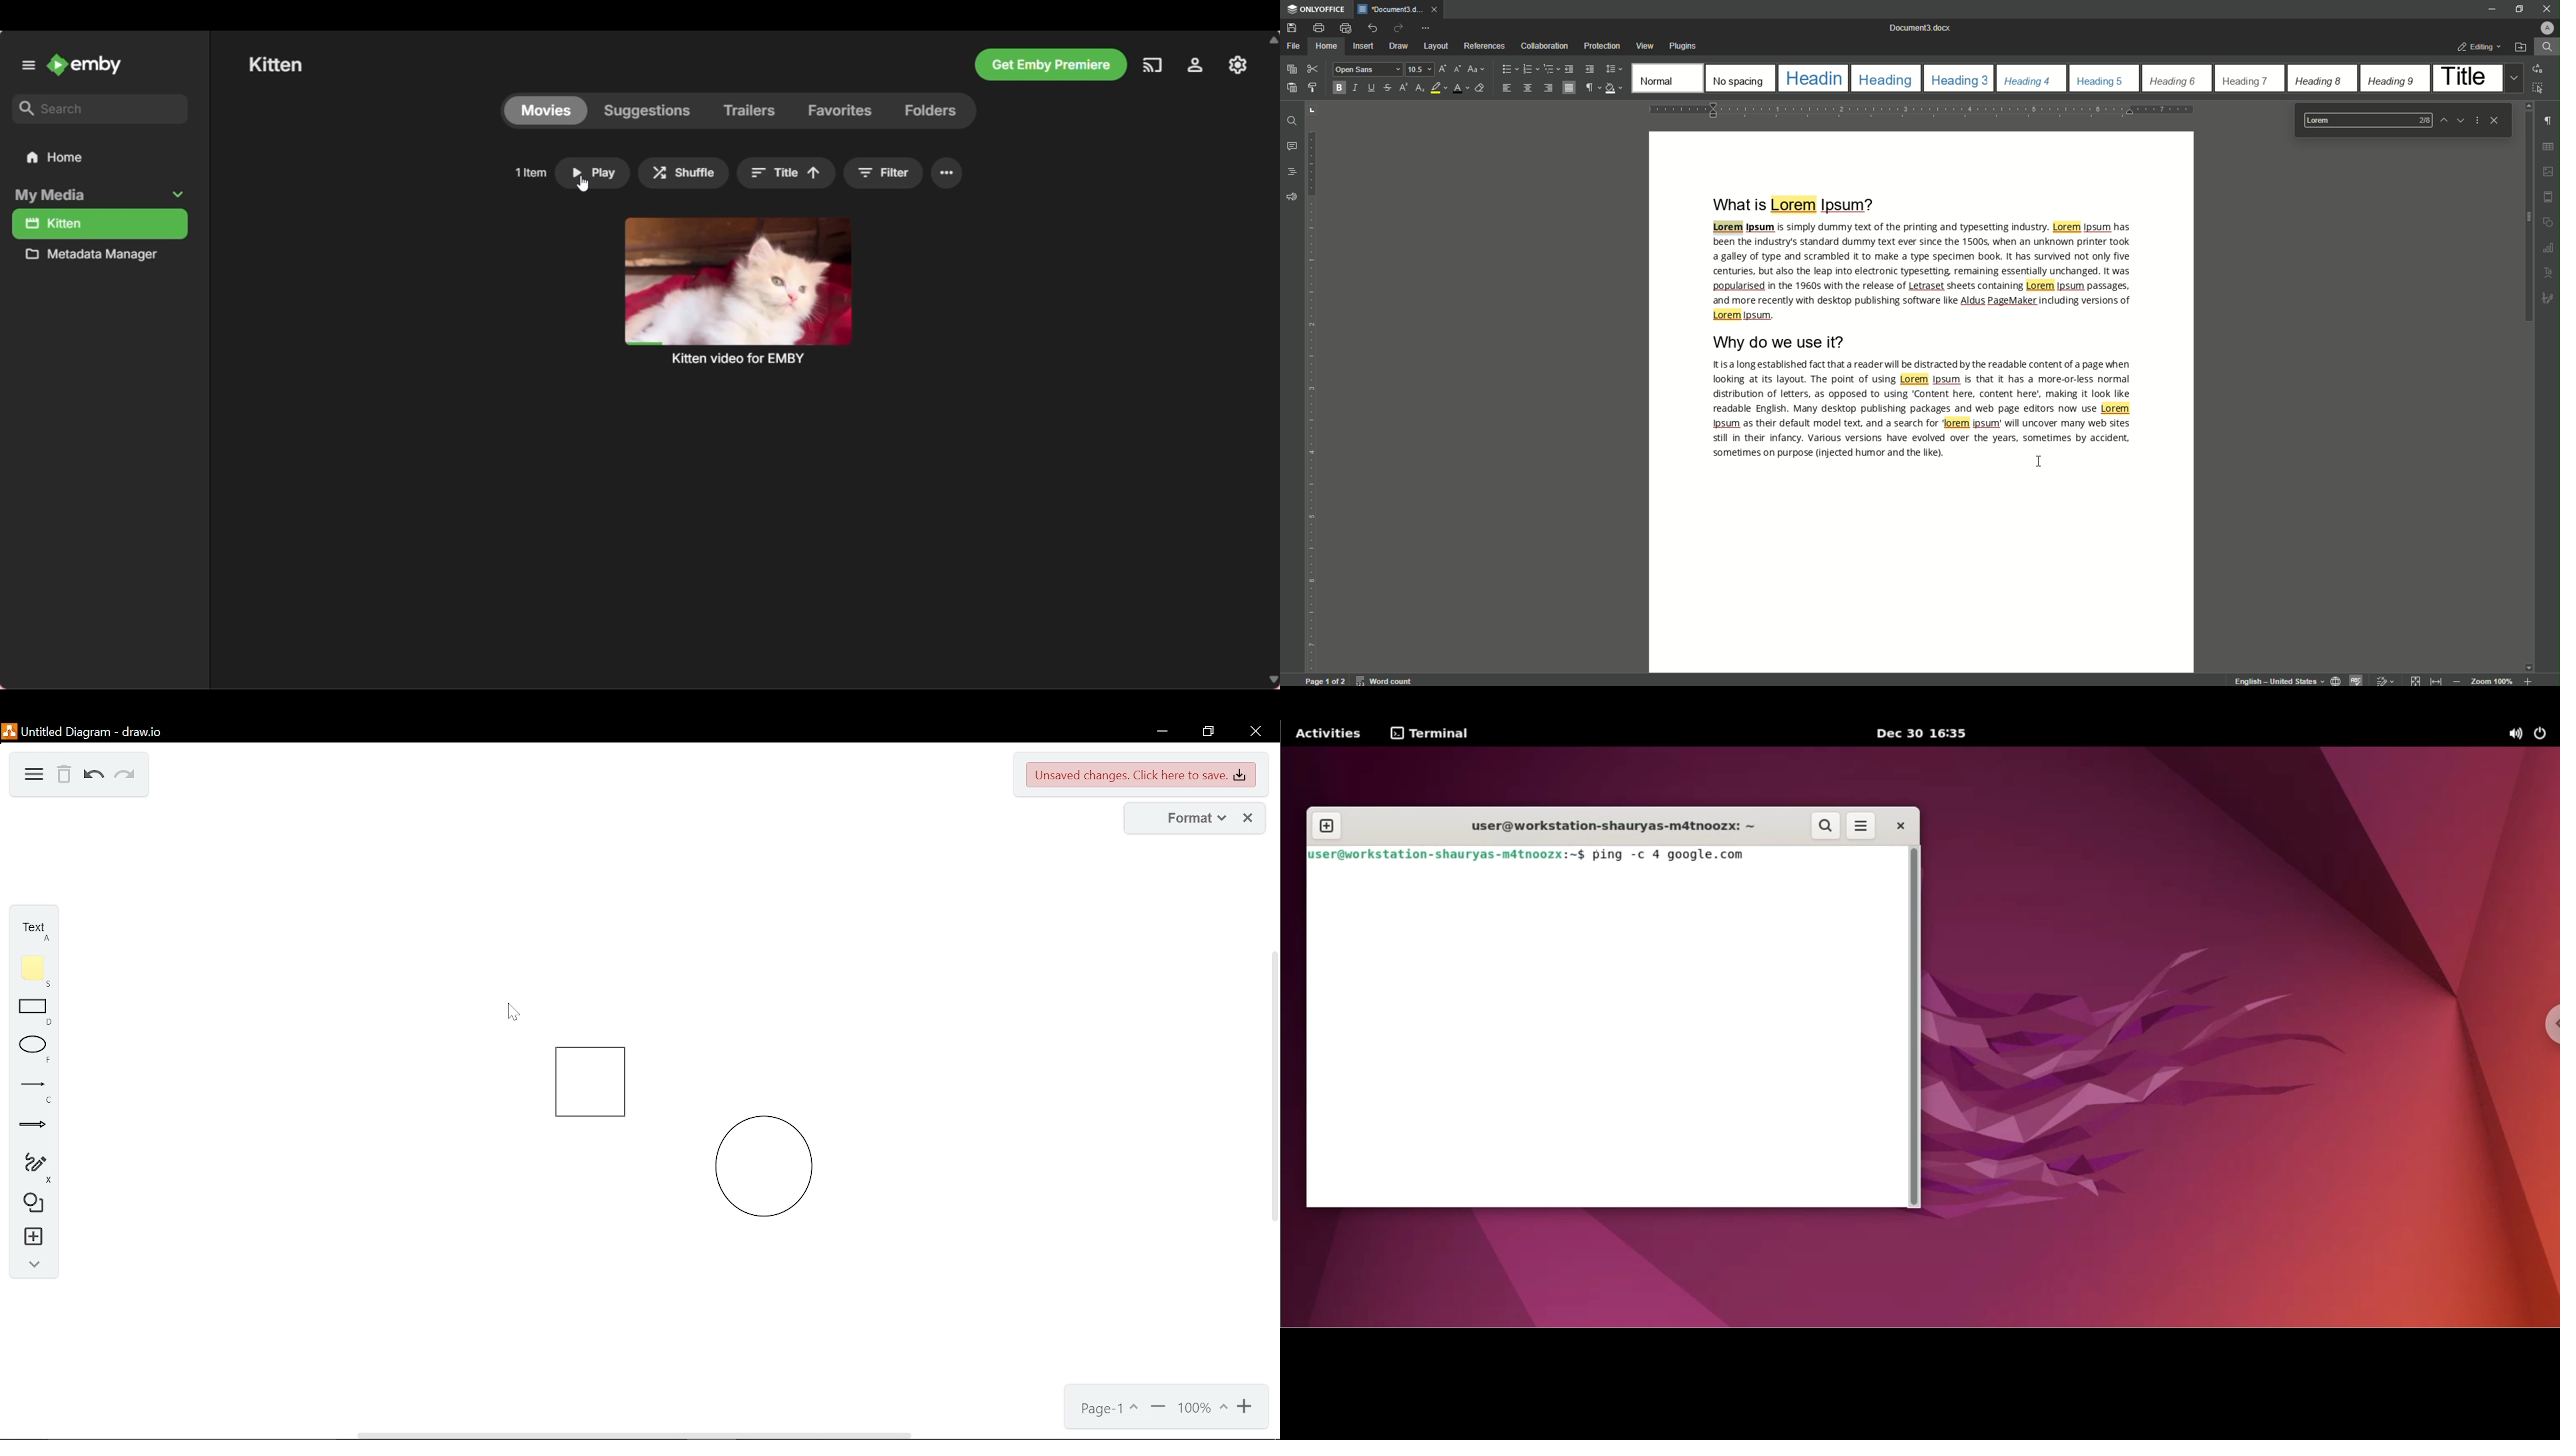 The image size is (2576, 1456). I want to click on collapse, so click(31, 1268).